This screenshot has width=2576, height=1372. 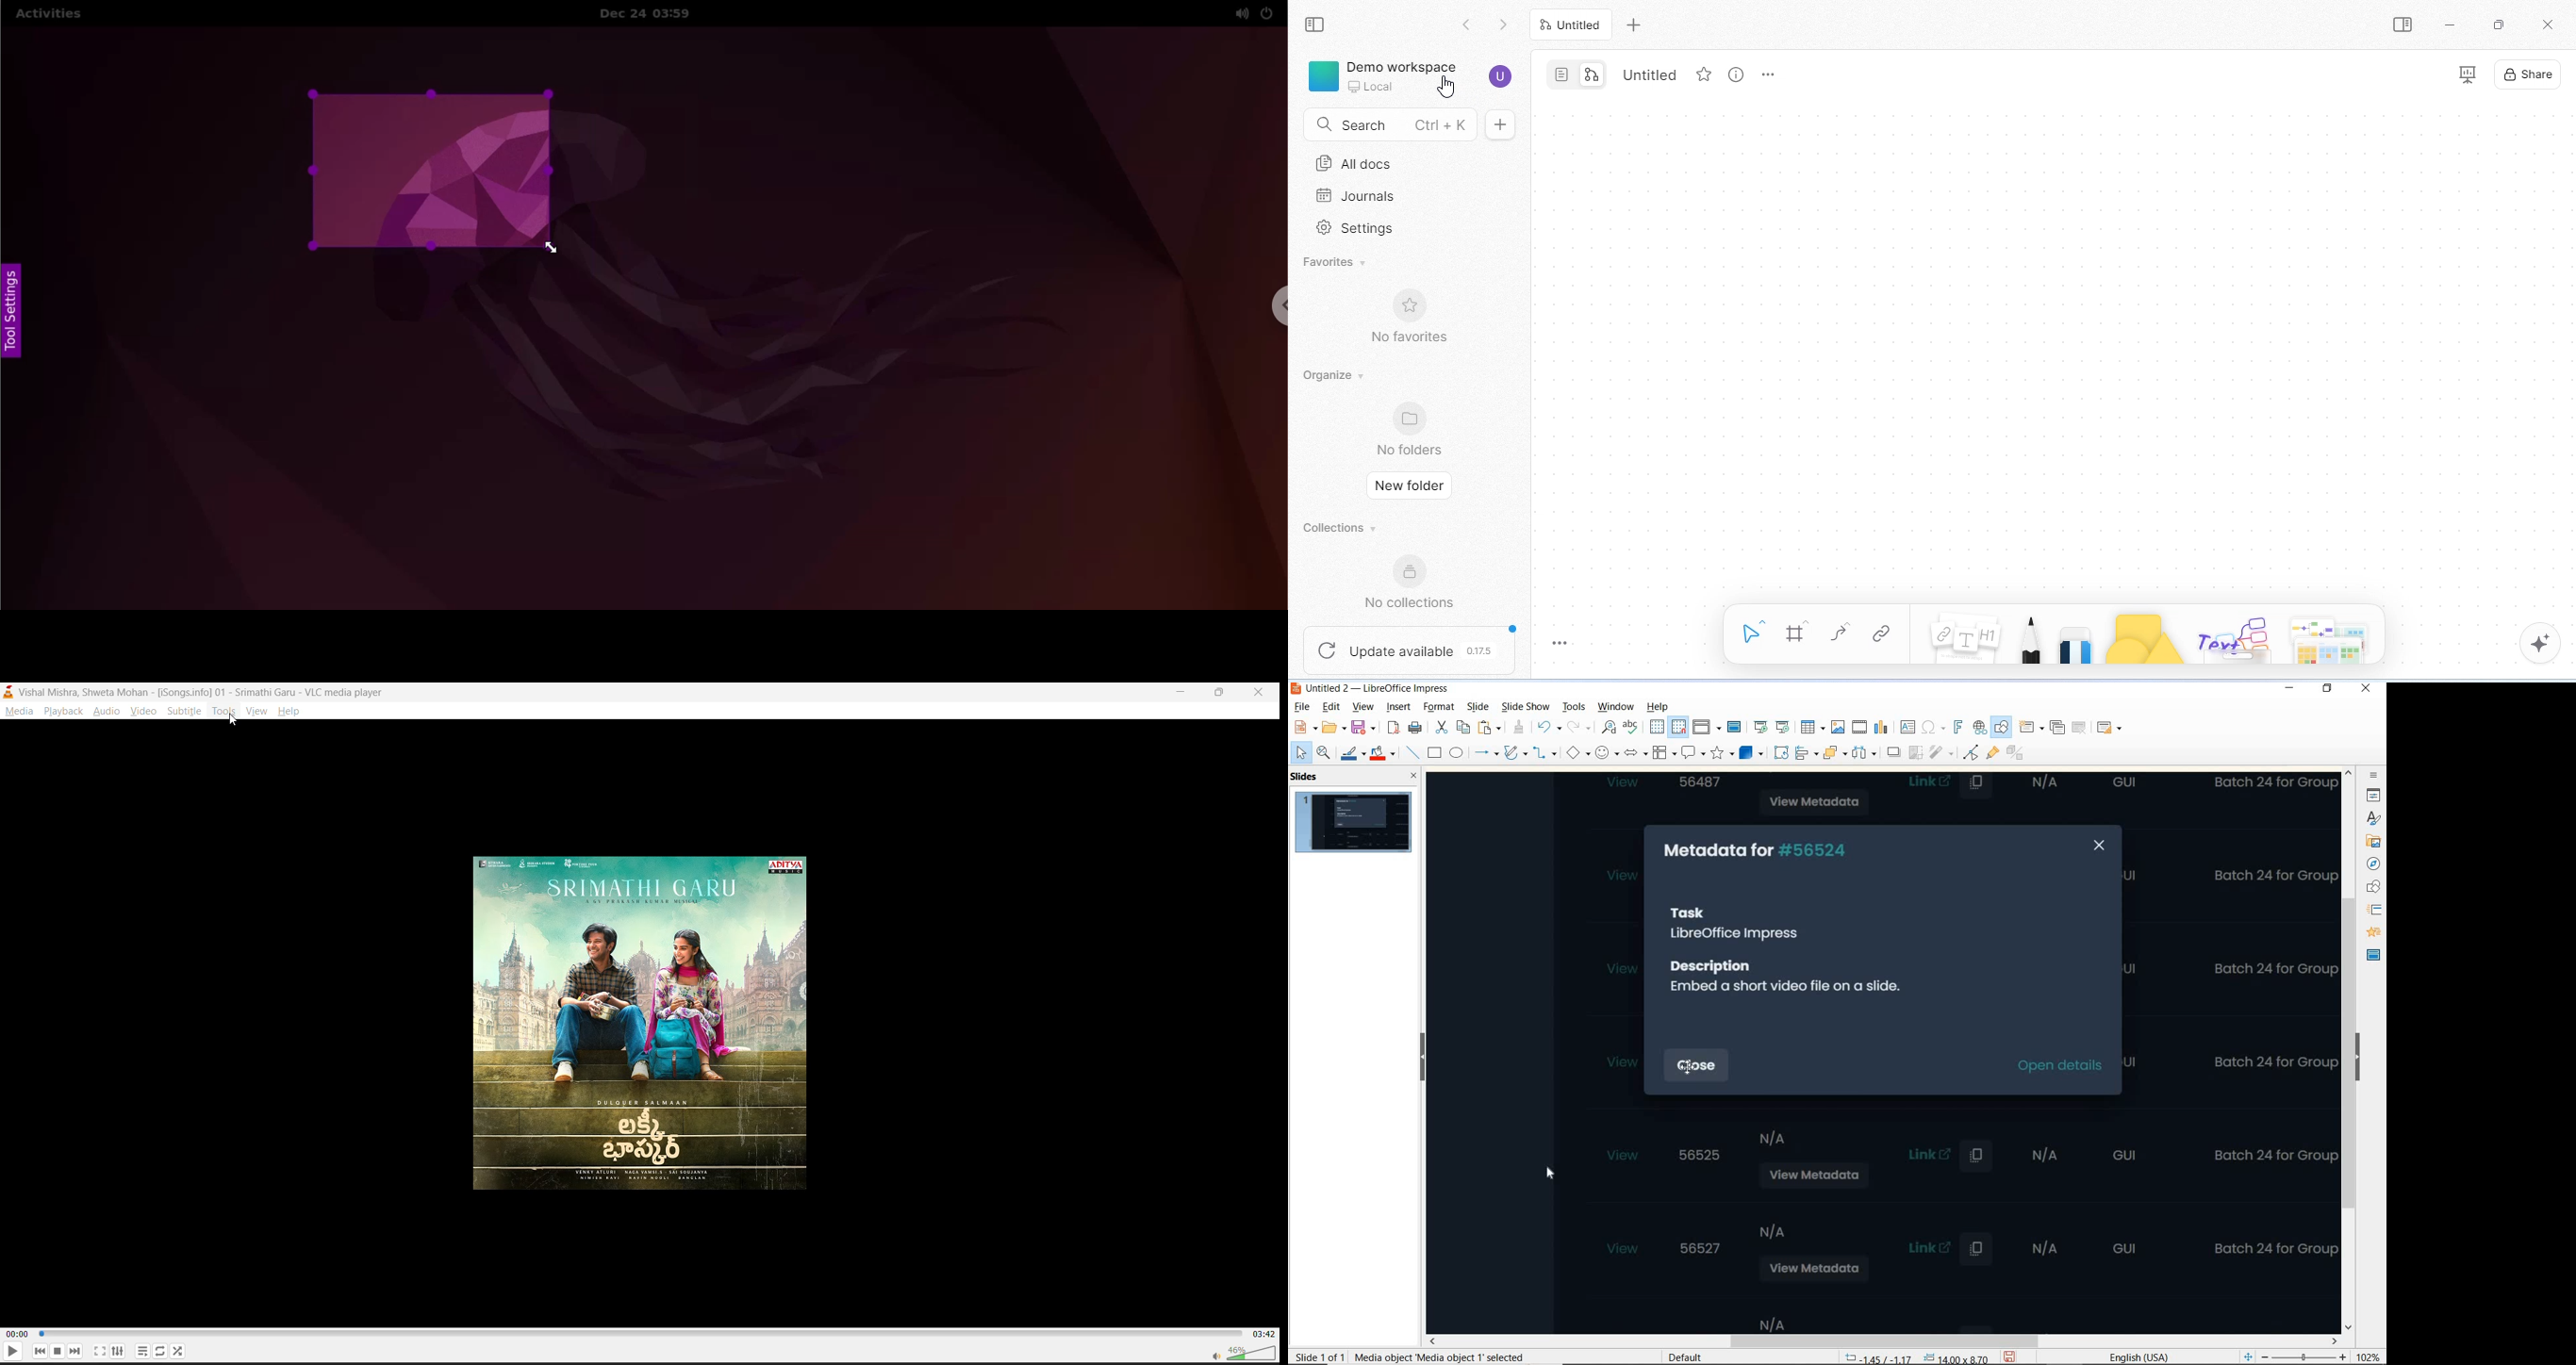 What do you see at coordinates (2364, 1058) in the screenshot?
I see `HIDE` at bounding box center [2364, 1058].